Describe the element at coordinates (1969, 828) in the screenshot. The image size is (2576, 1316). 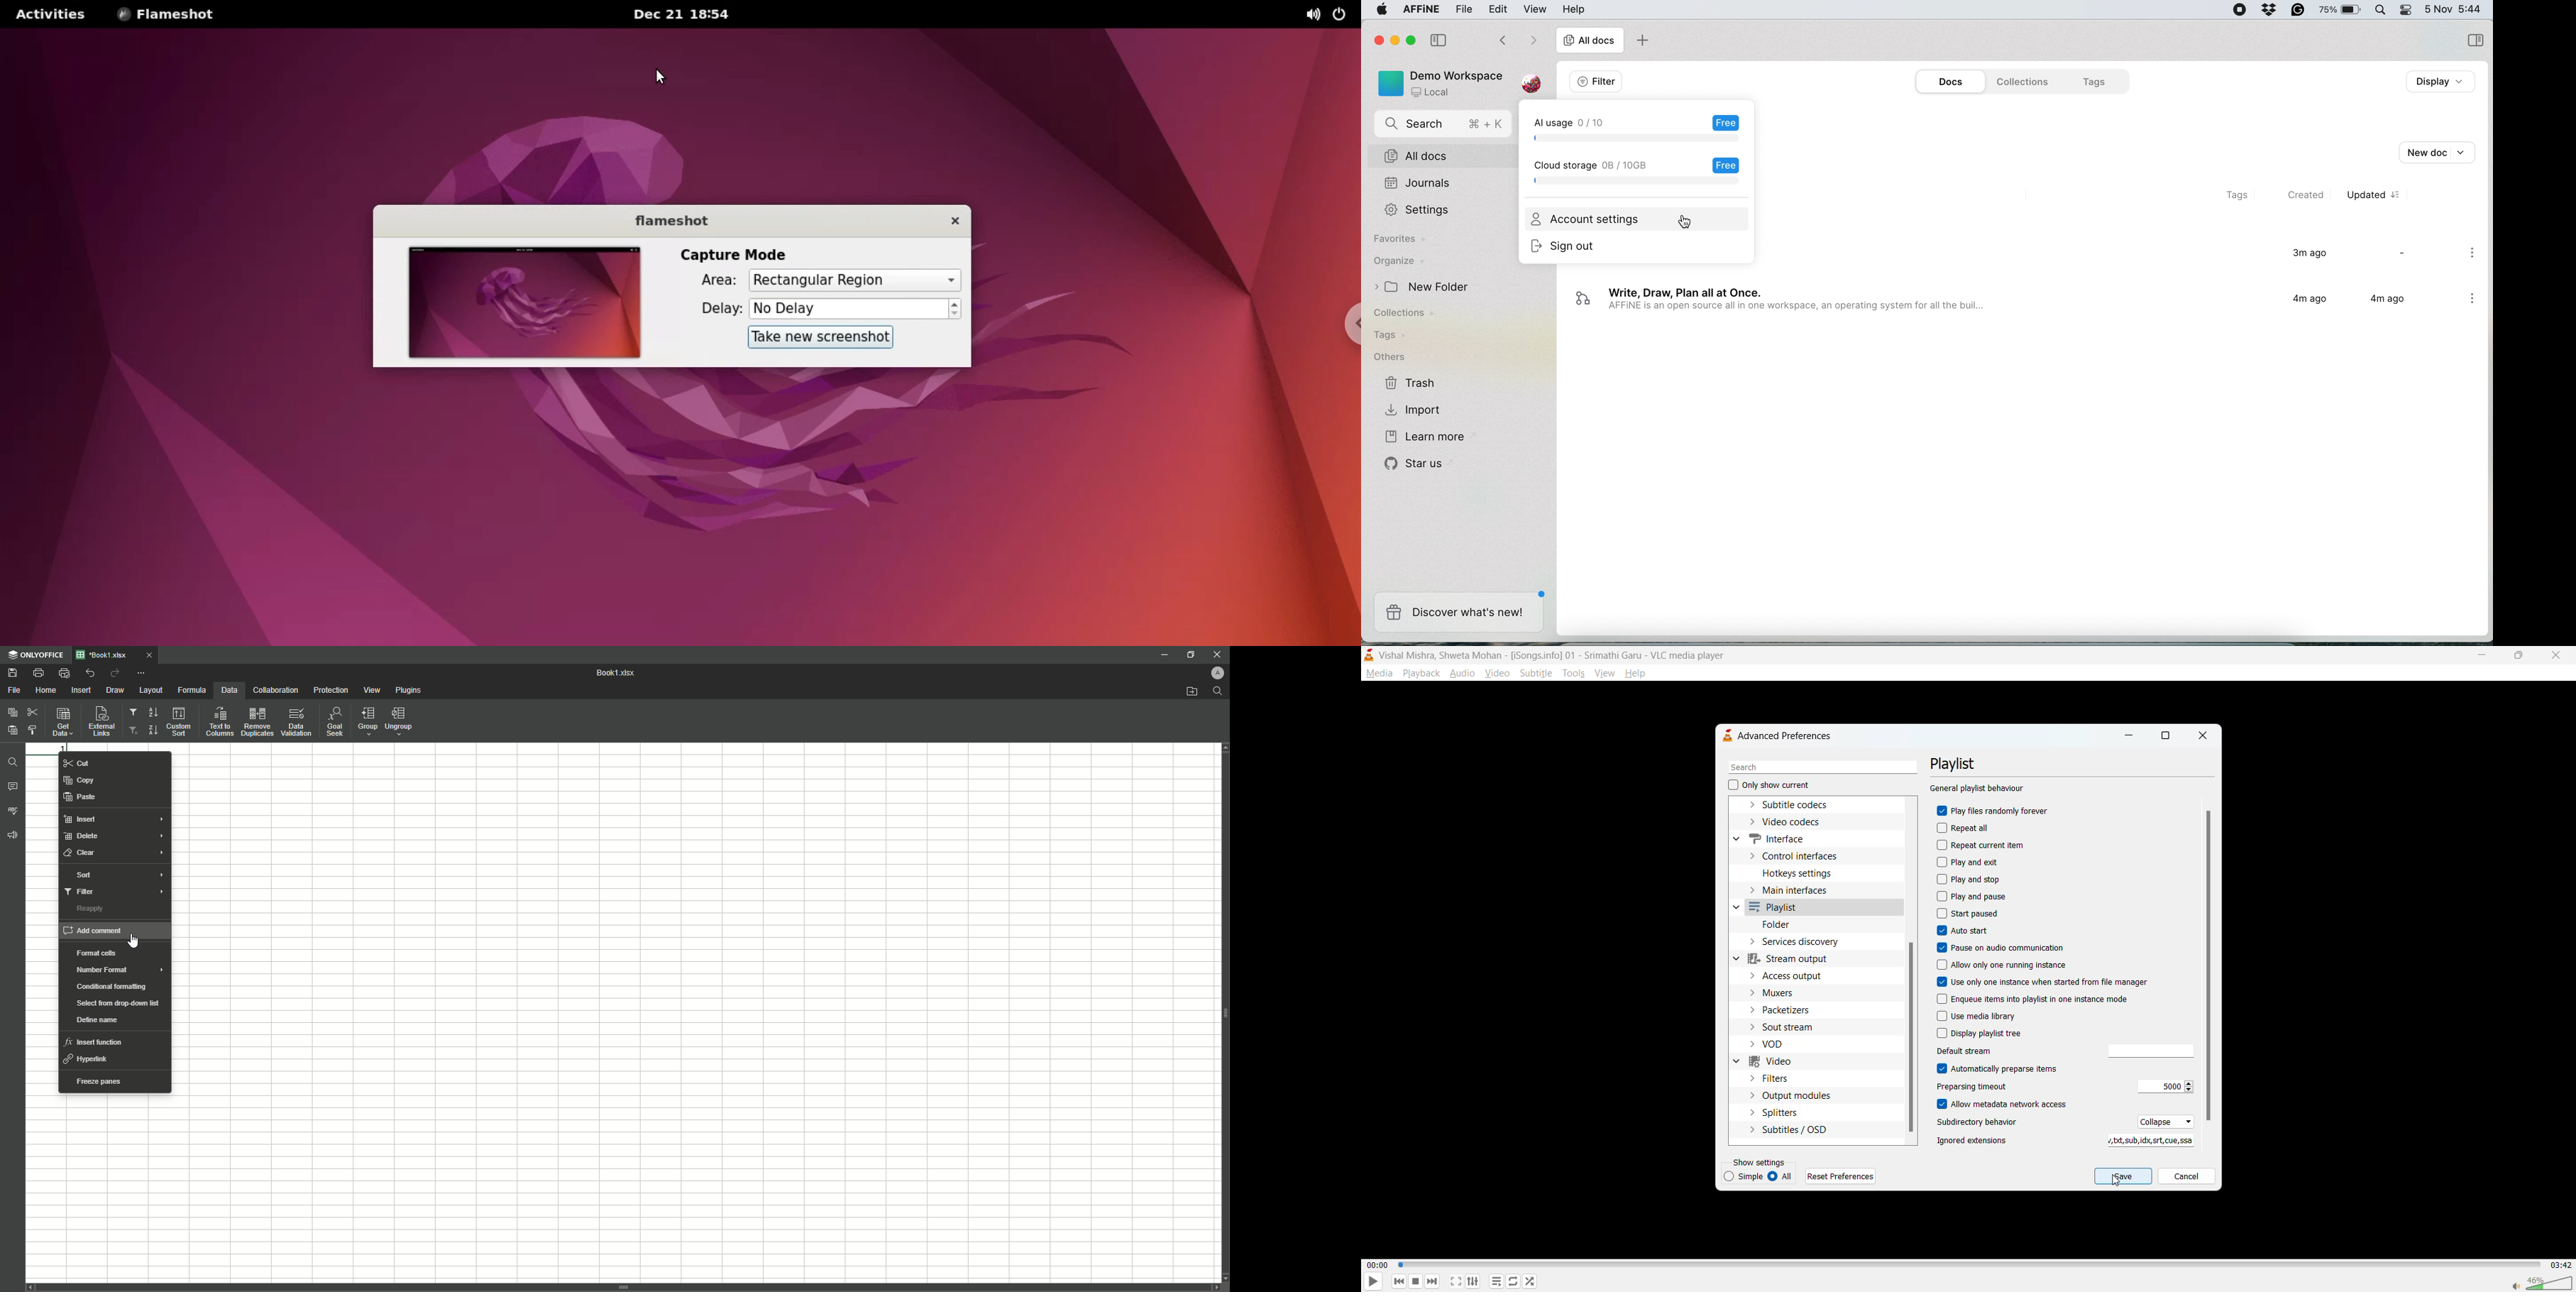
I see `repeat all` at that location.